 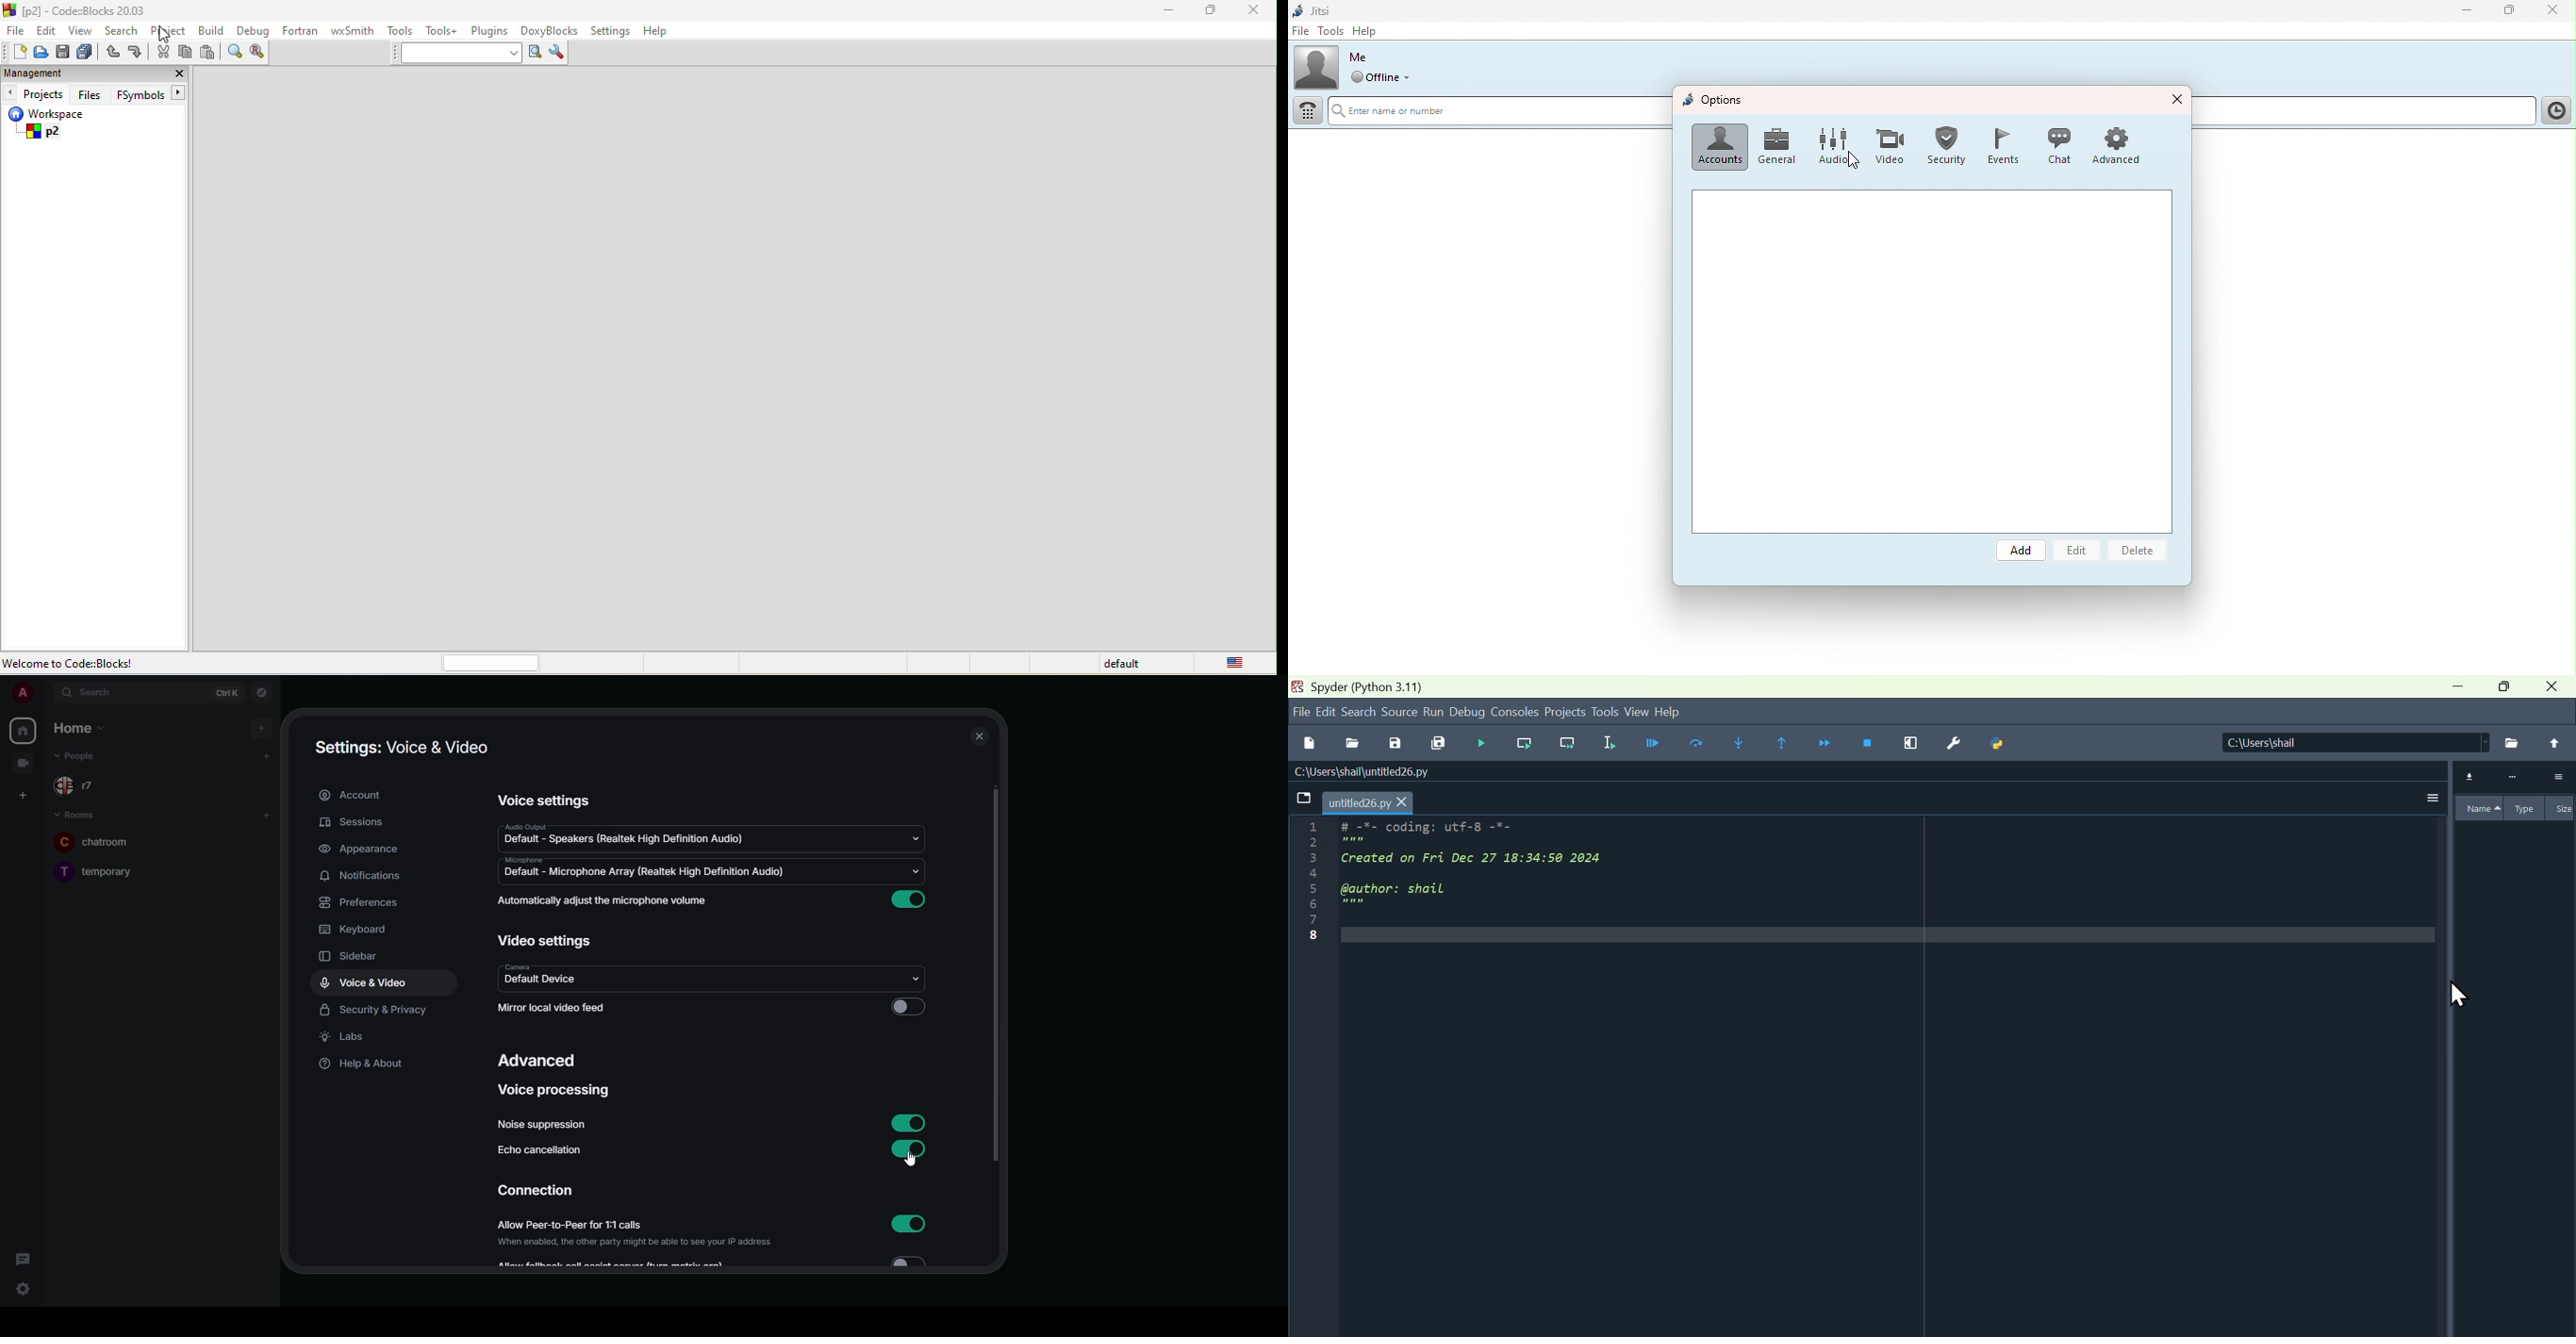 I want to click on files, so click(x=2510, y=742).